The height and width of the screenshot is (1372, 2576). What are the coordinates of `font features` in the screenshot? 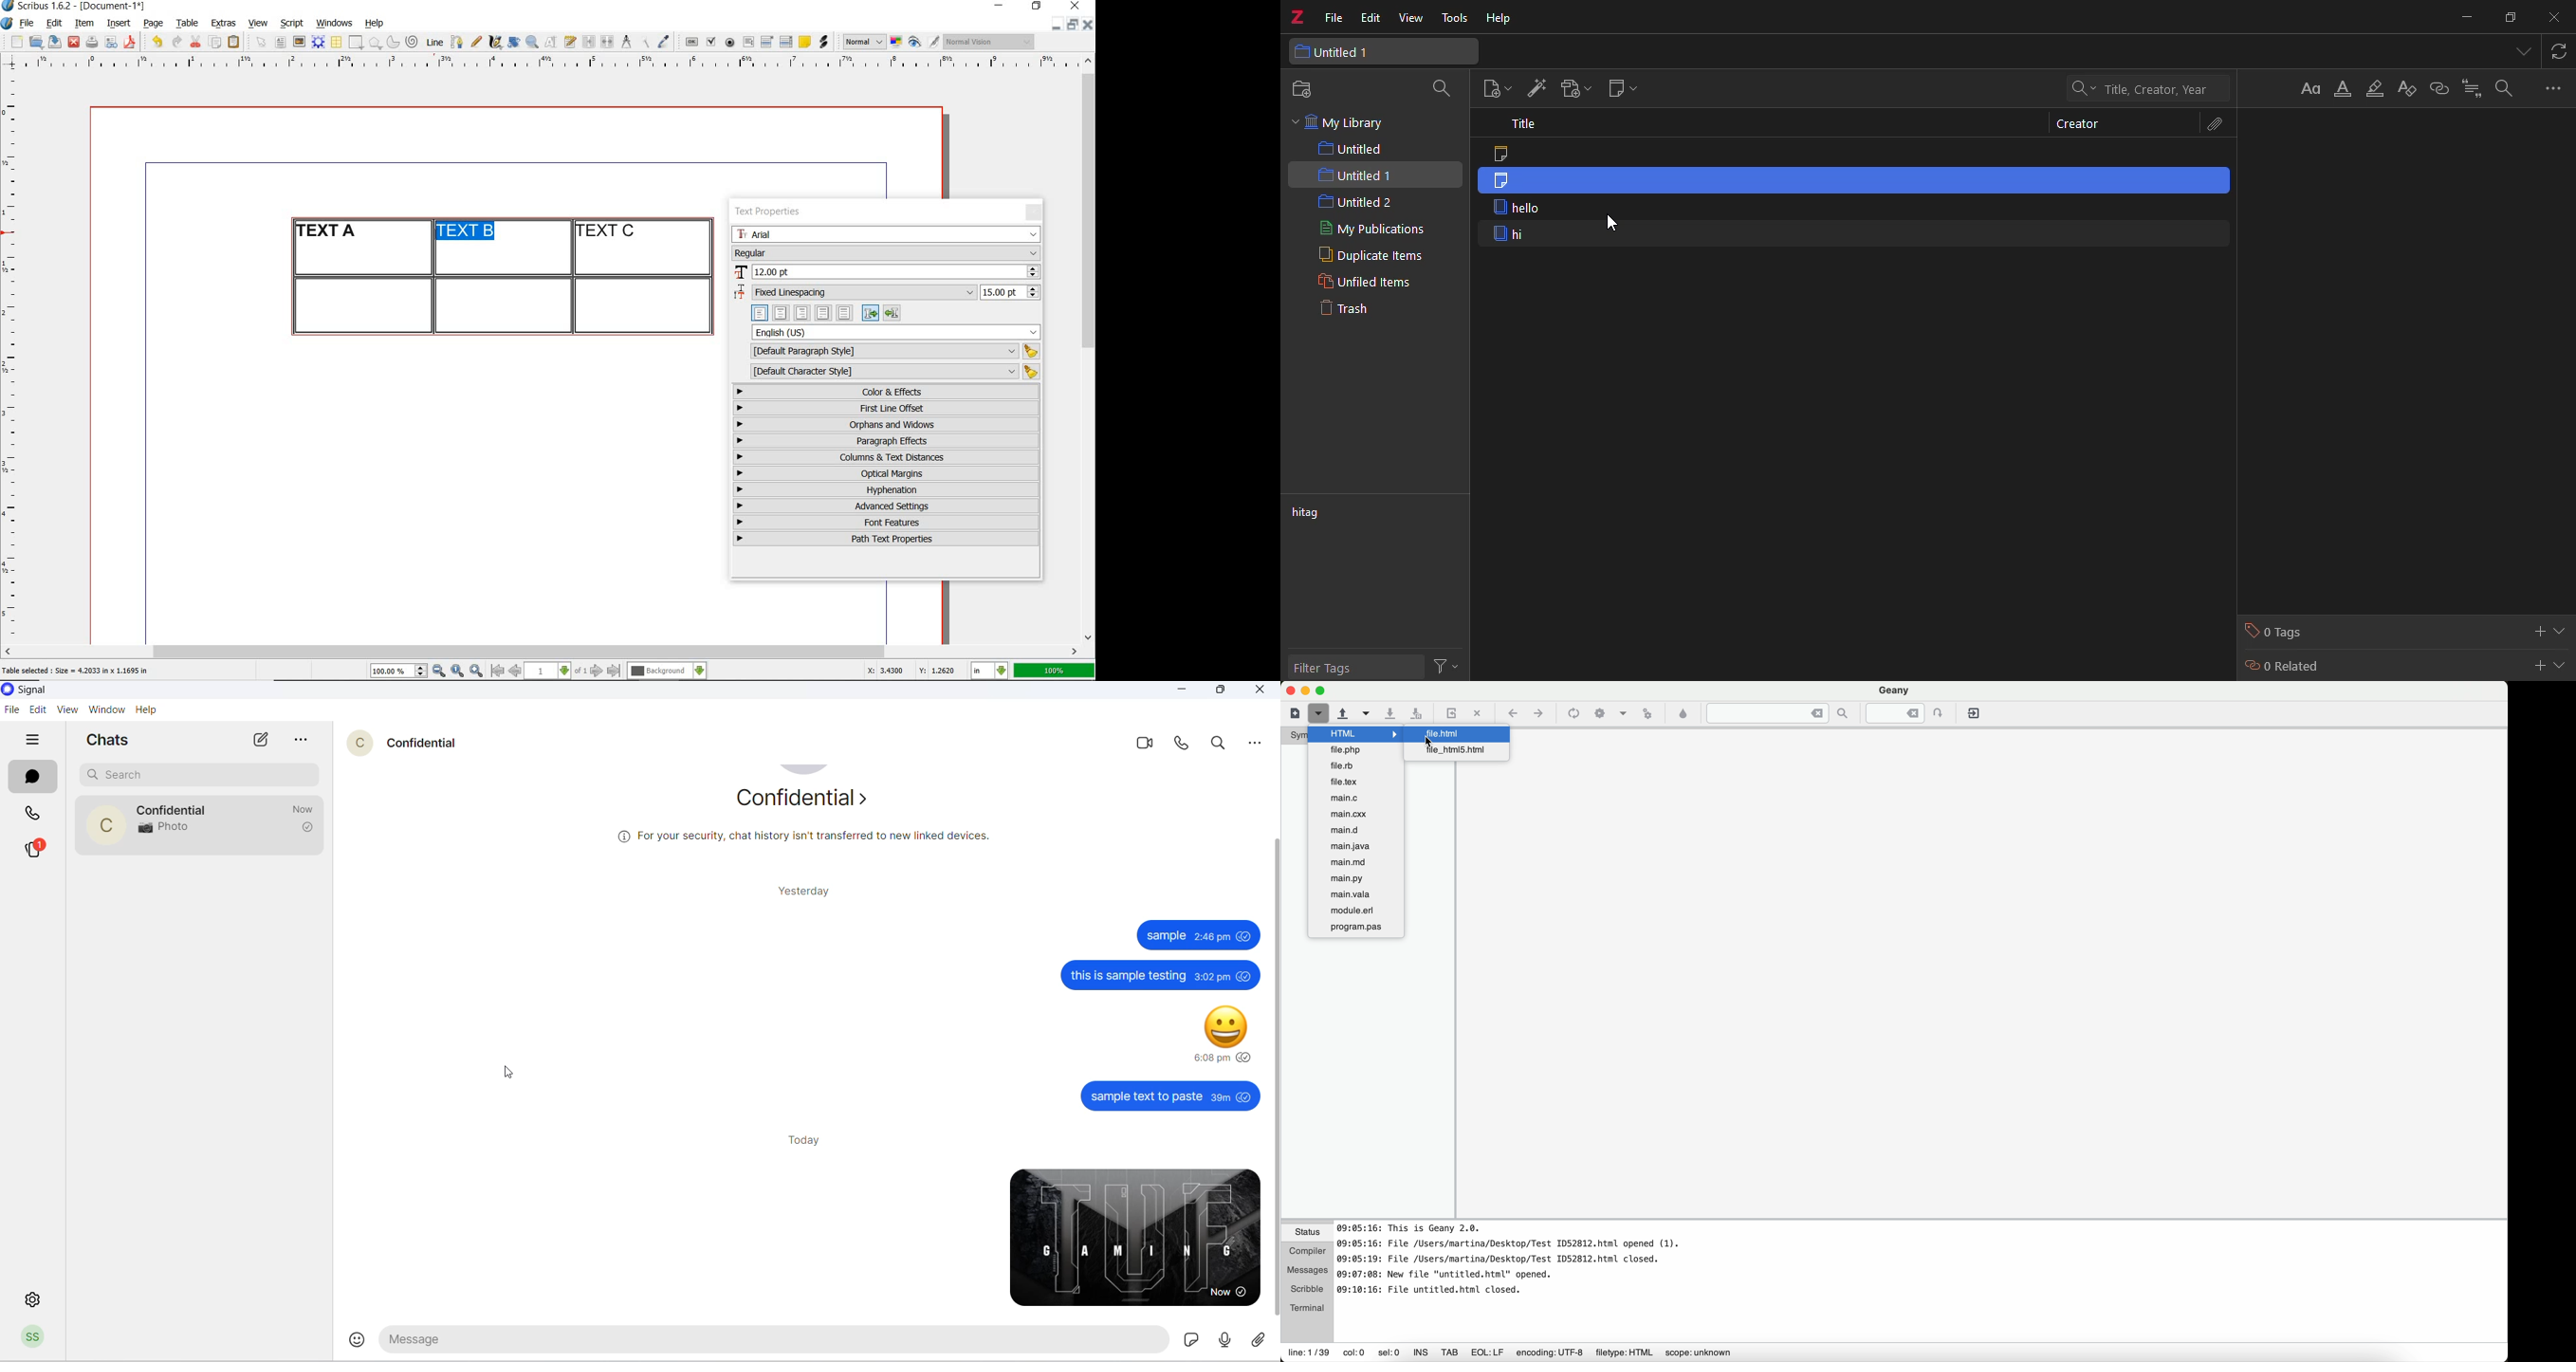 It's located at (886, 522).